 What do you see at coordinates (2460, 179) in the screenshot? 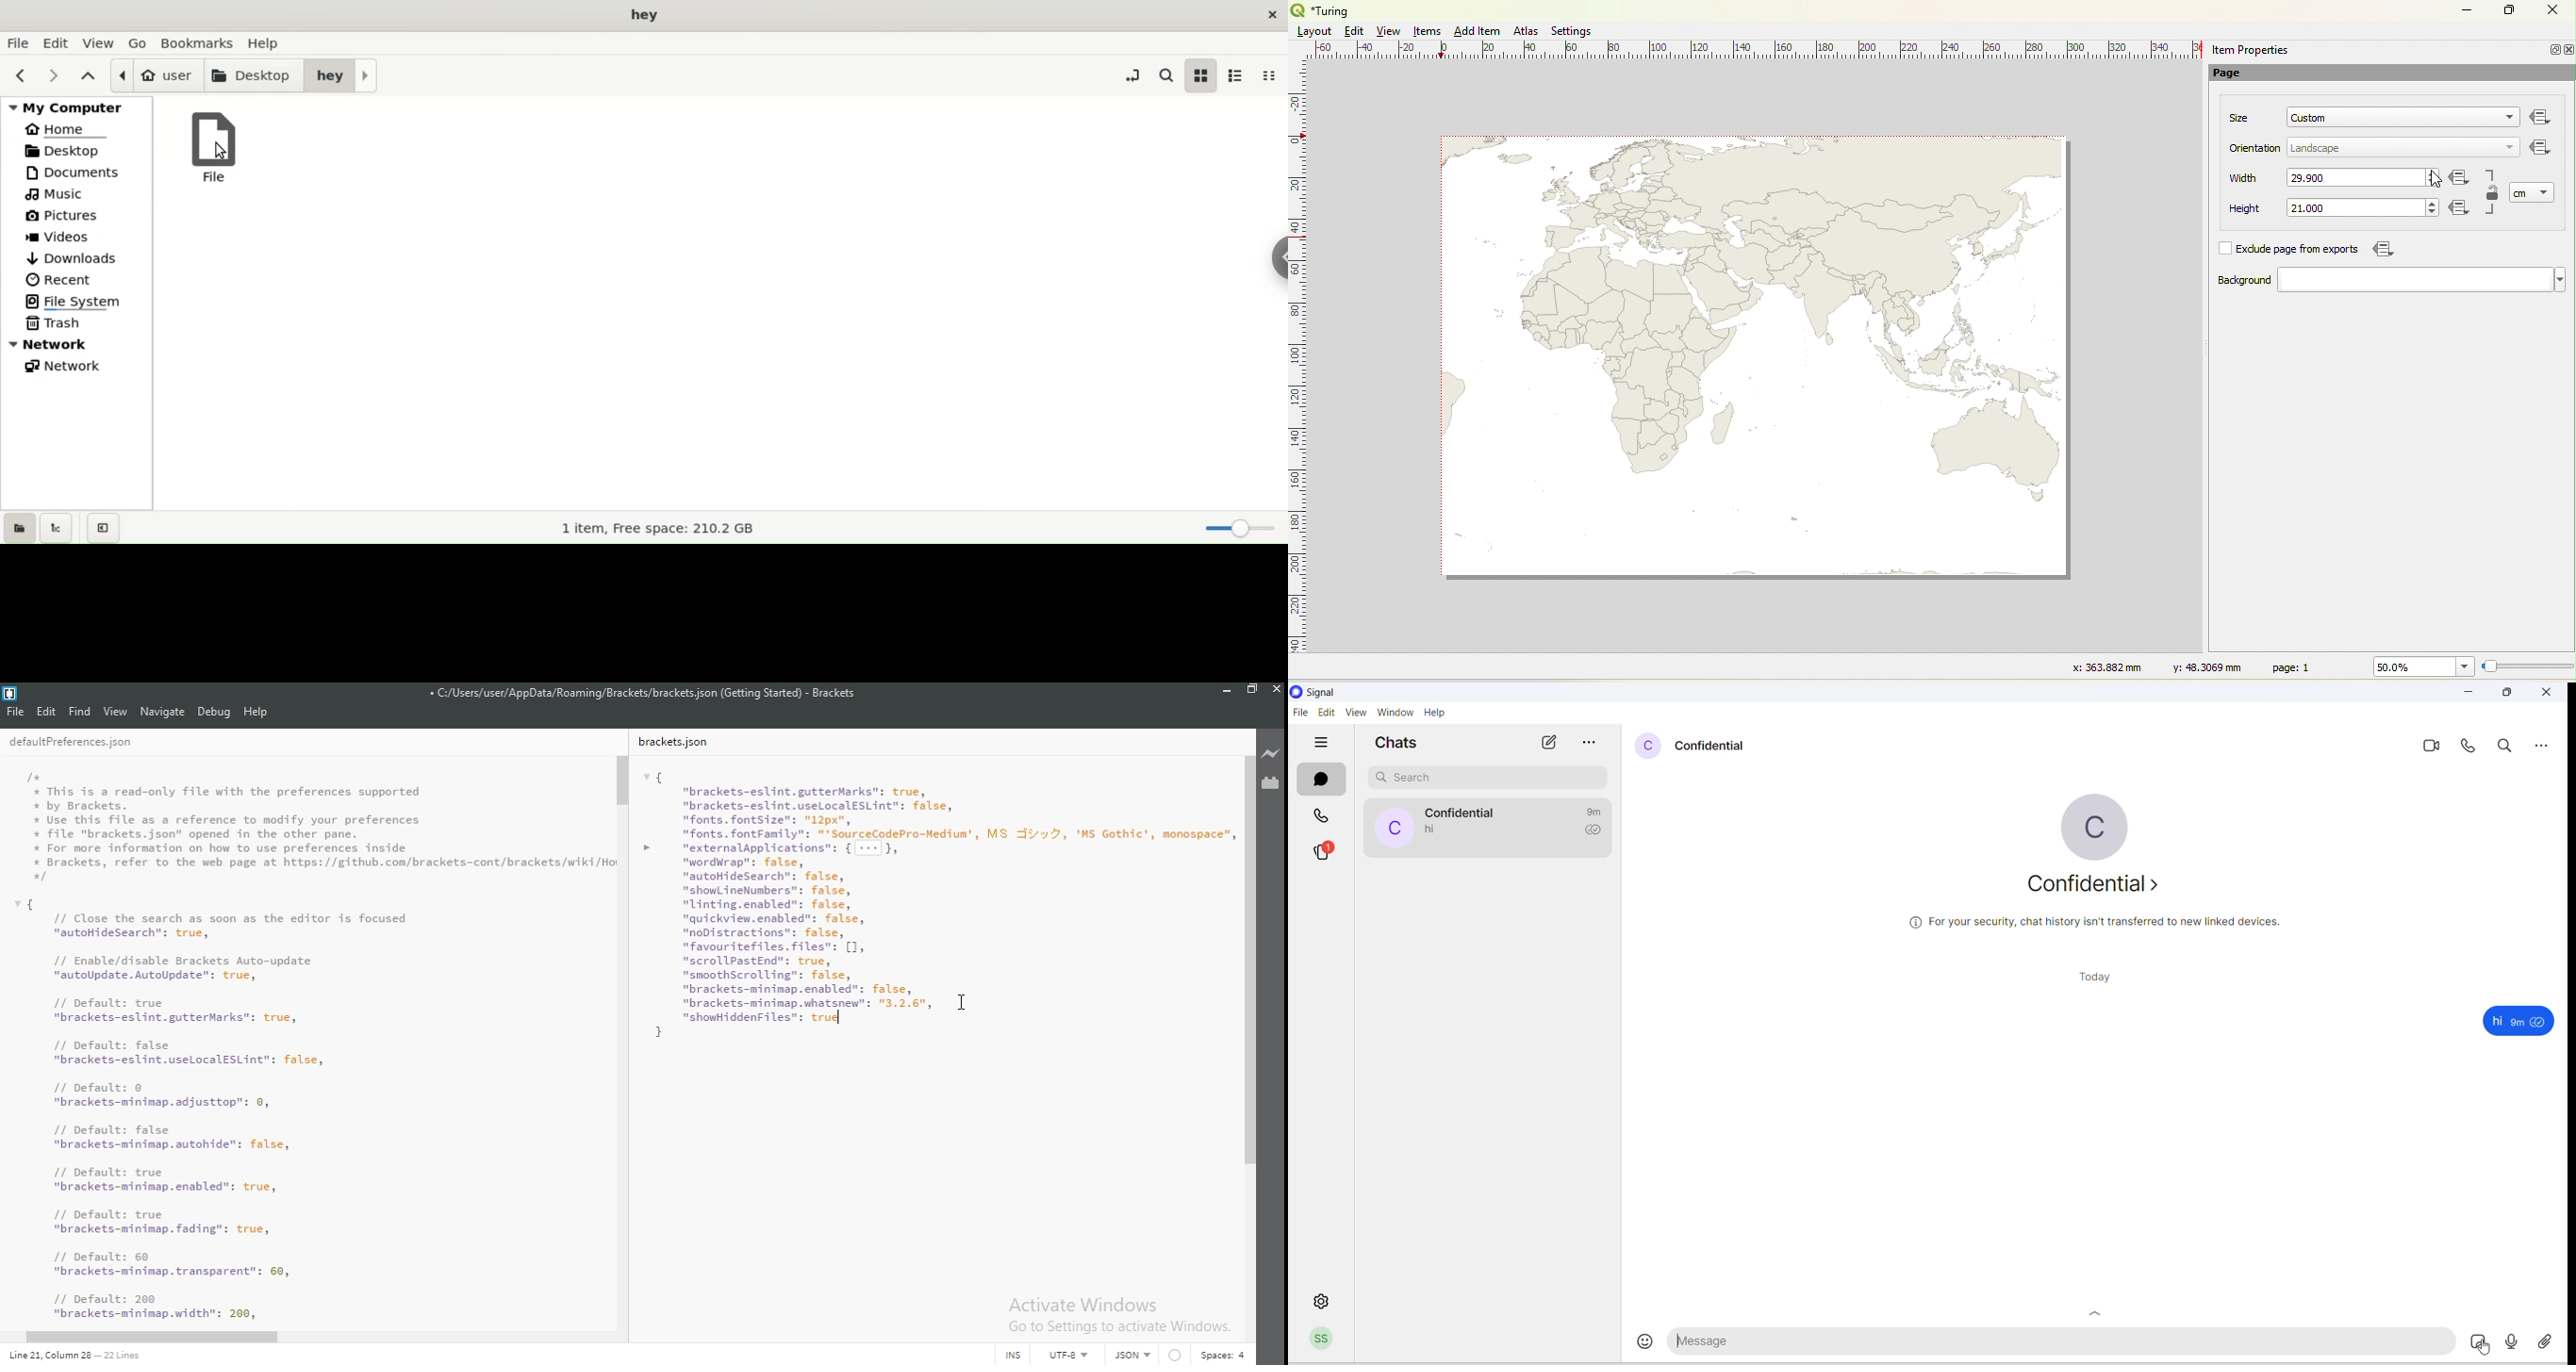
I see `Icon` at bounding box center [2460, 179].